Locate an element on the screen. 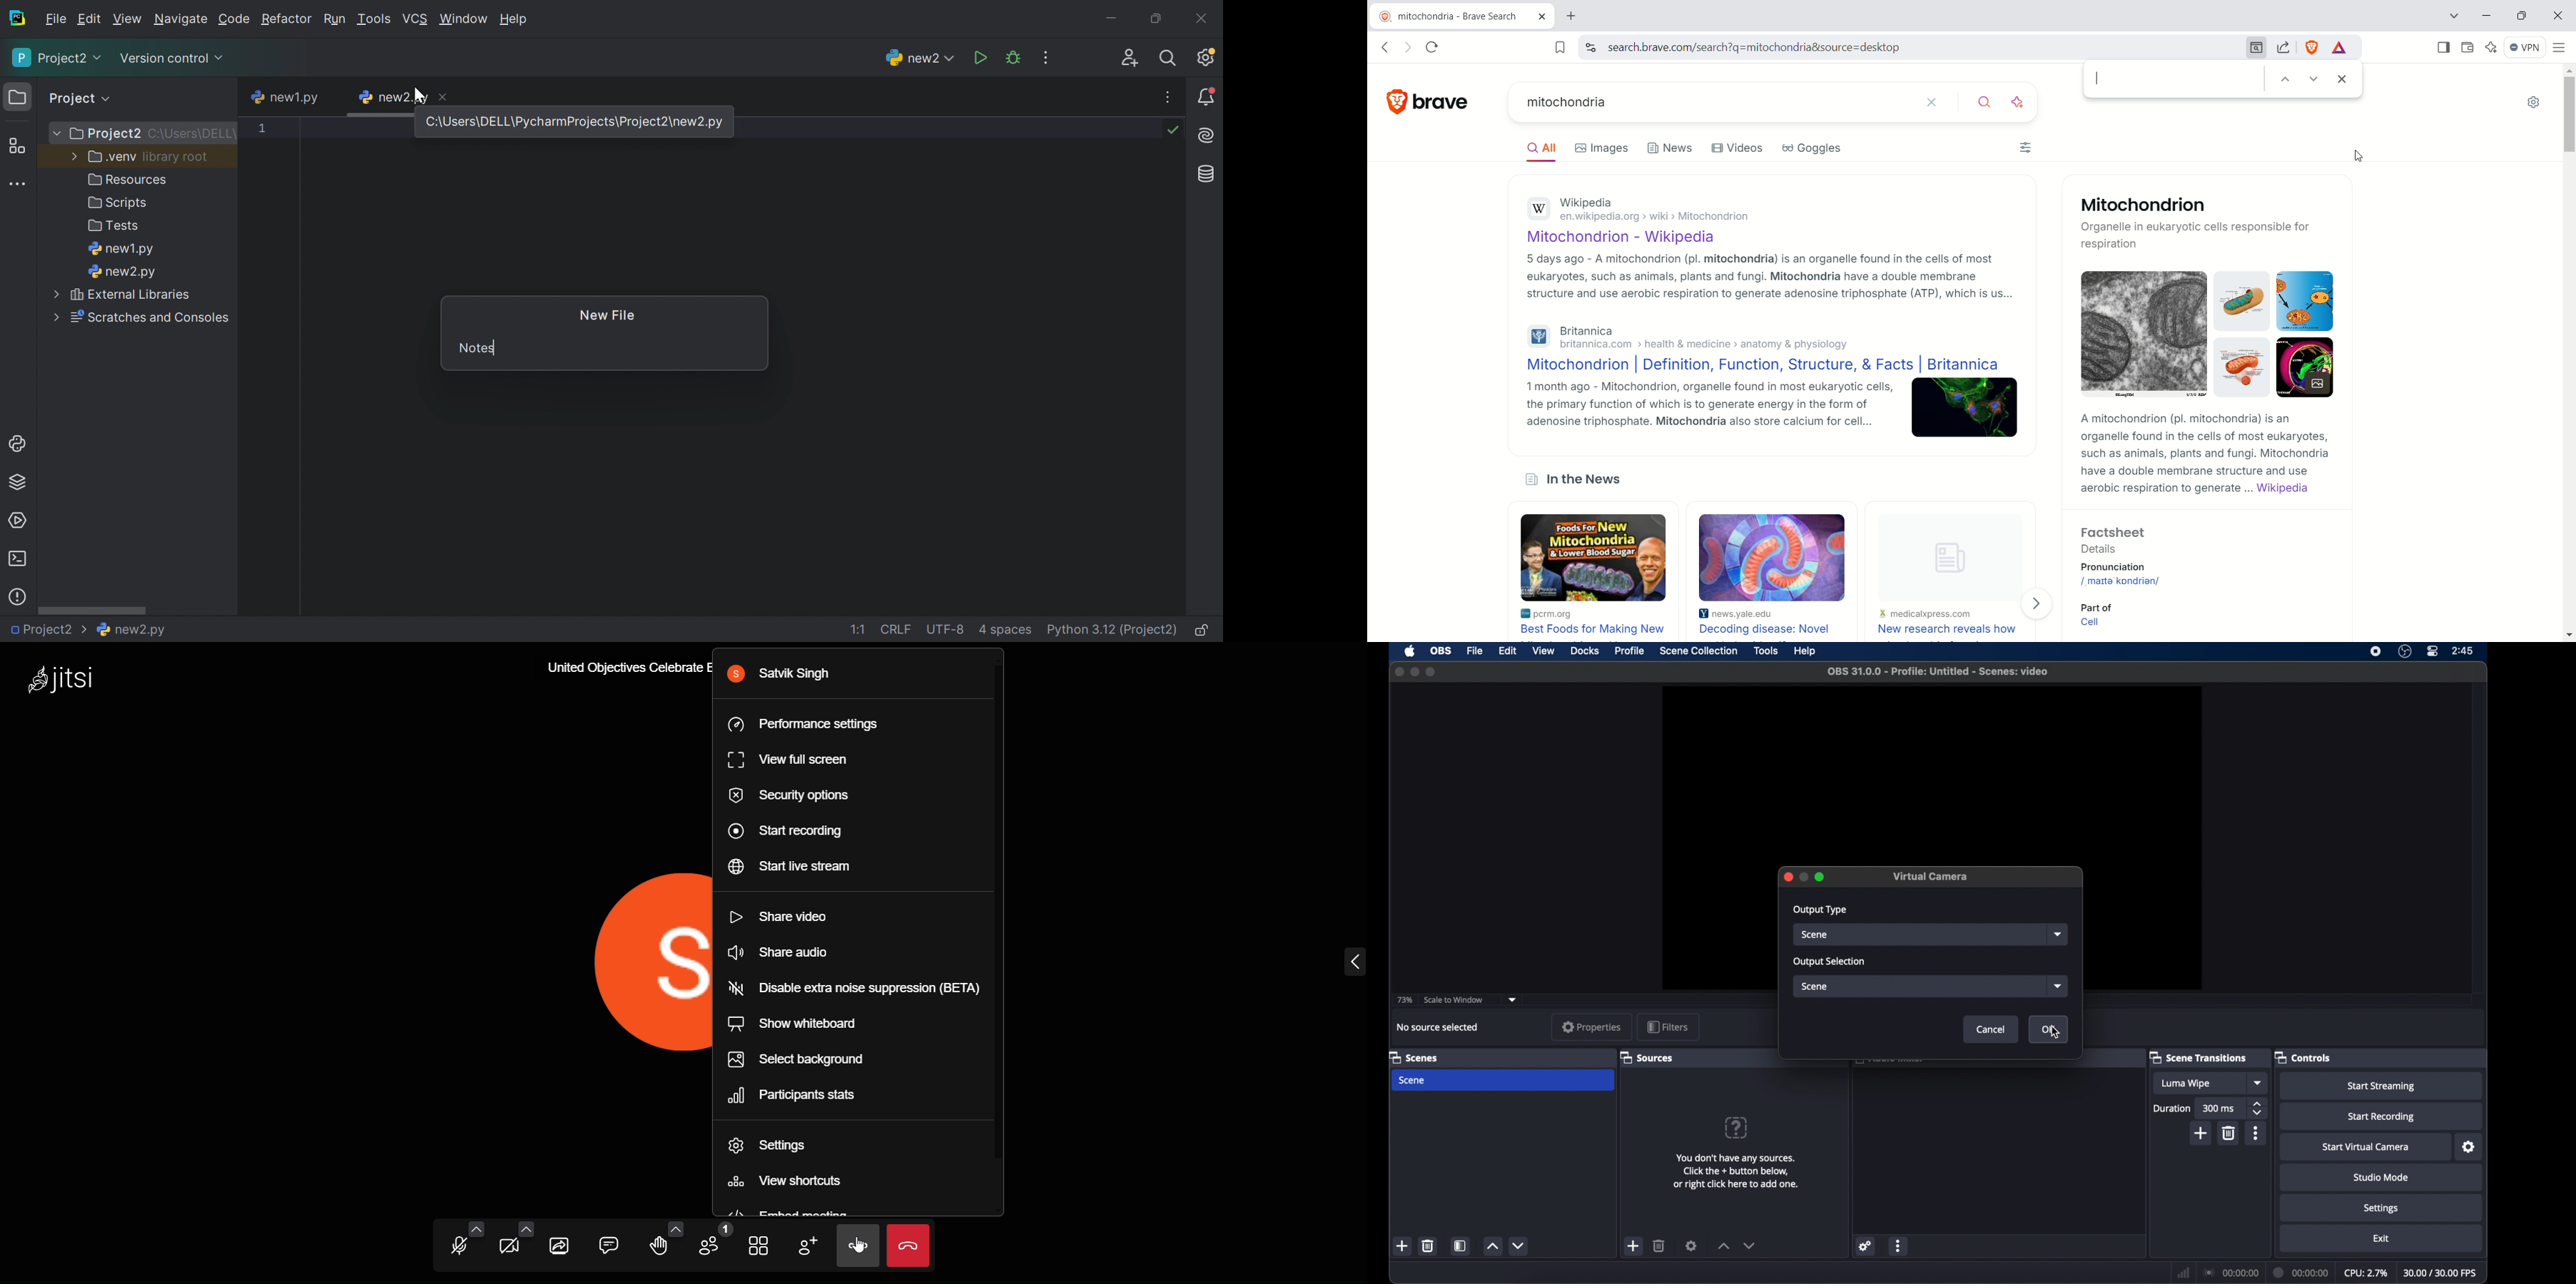 Image resolution: width=2576 pixels, height=1288 pixels. obs is located at coordinates (1442, 651).